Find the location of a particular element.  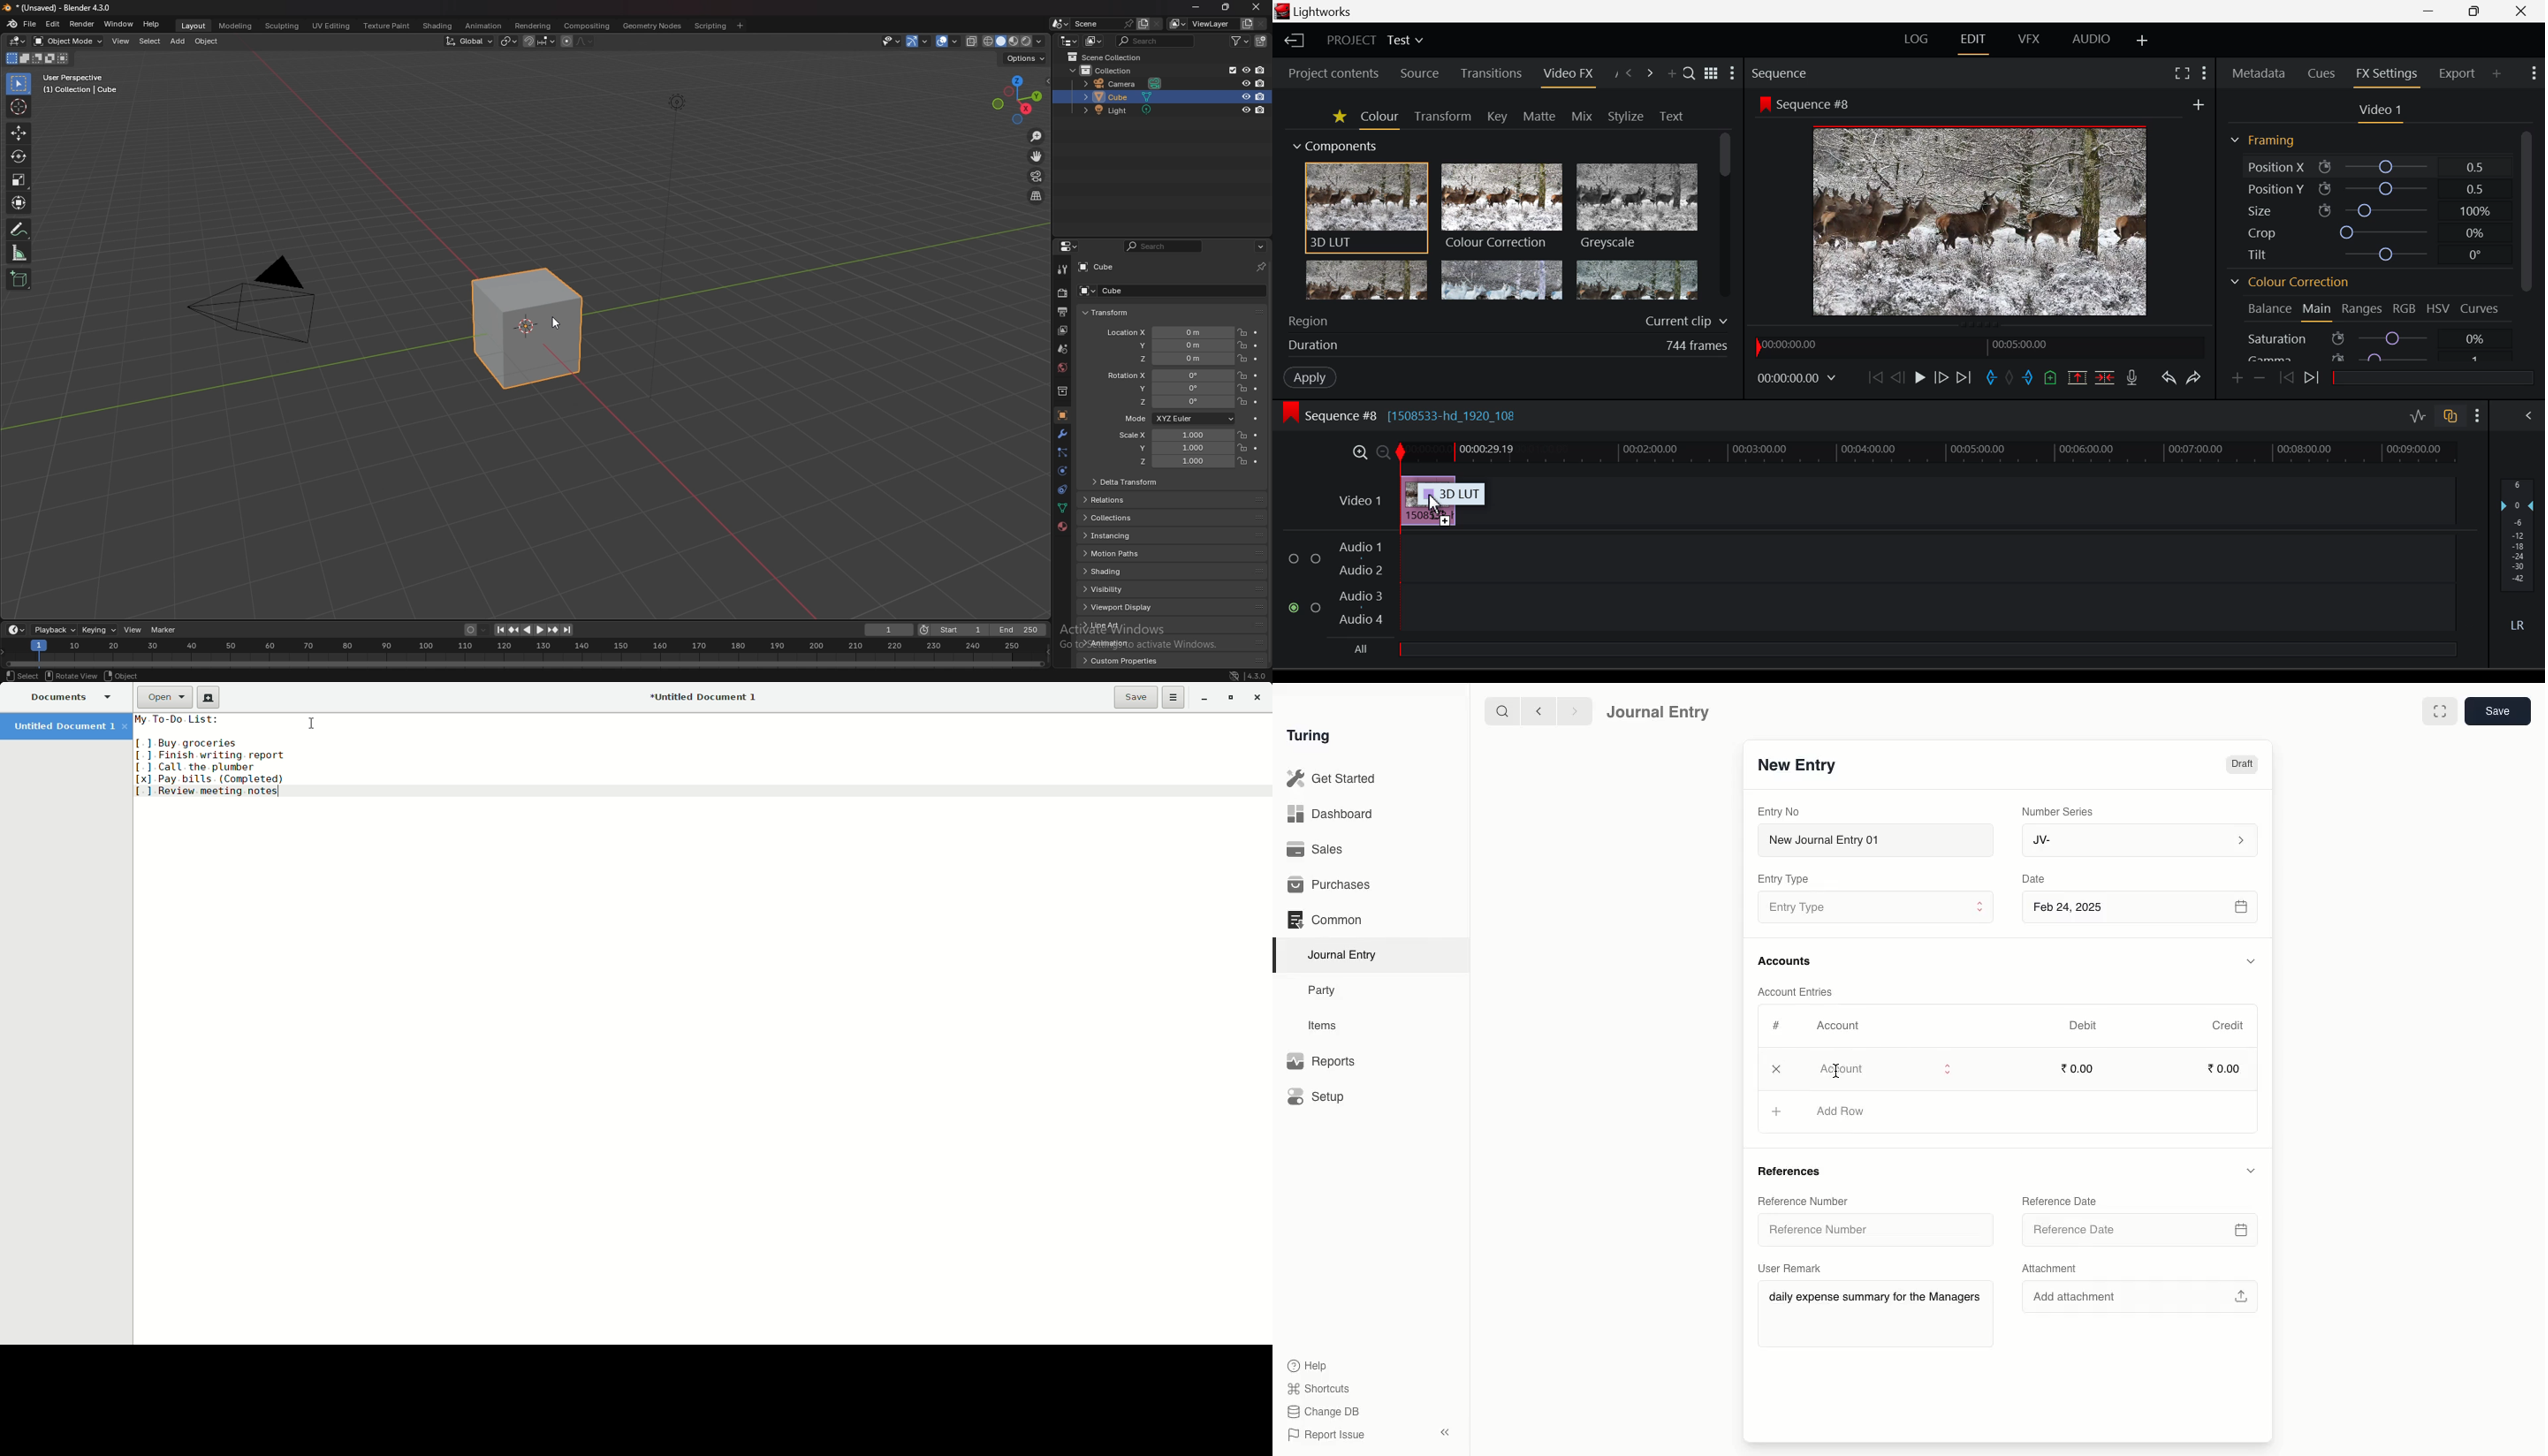

Credit is located at coordinates (2230, 1026).